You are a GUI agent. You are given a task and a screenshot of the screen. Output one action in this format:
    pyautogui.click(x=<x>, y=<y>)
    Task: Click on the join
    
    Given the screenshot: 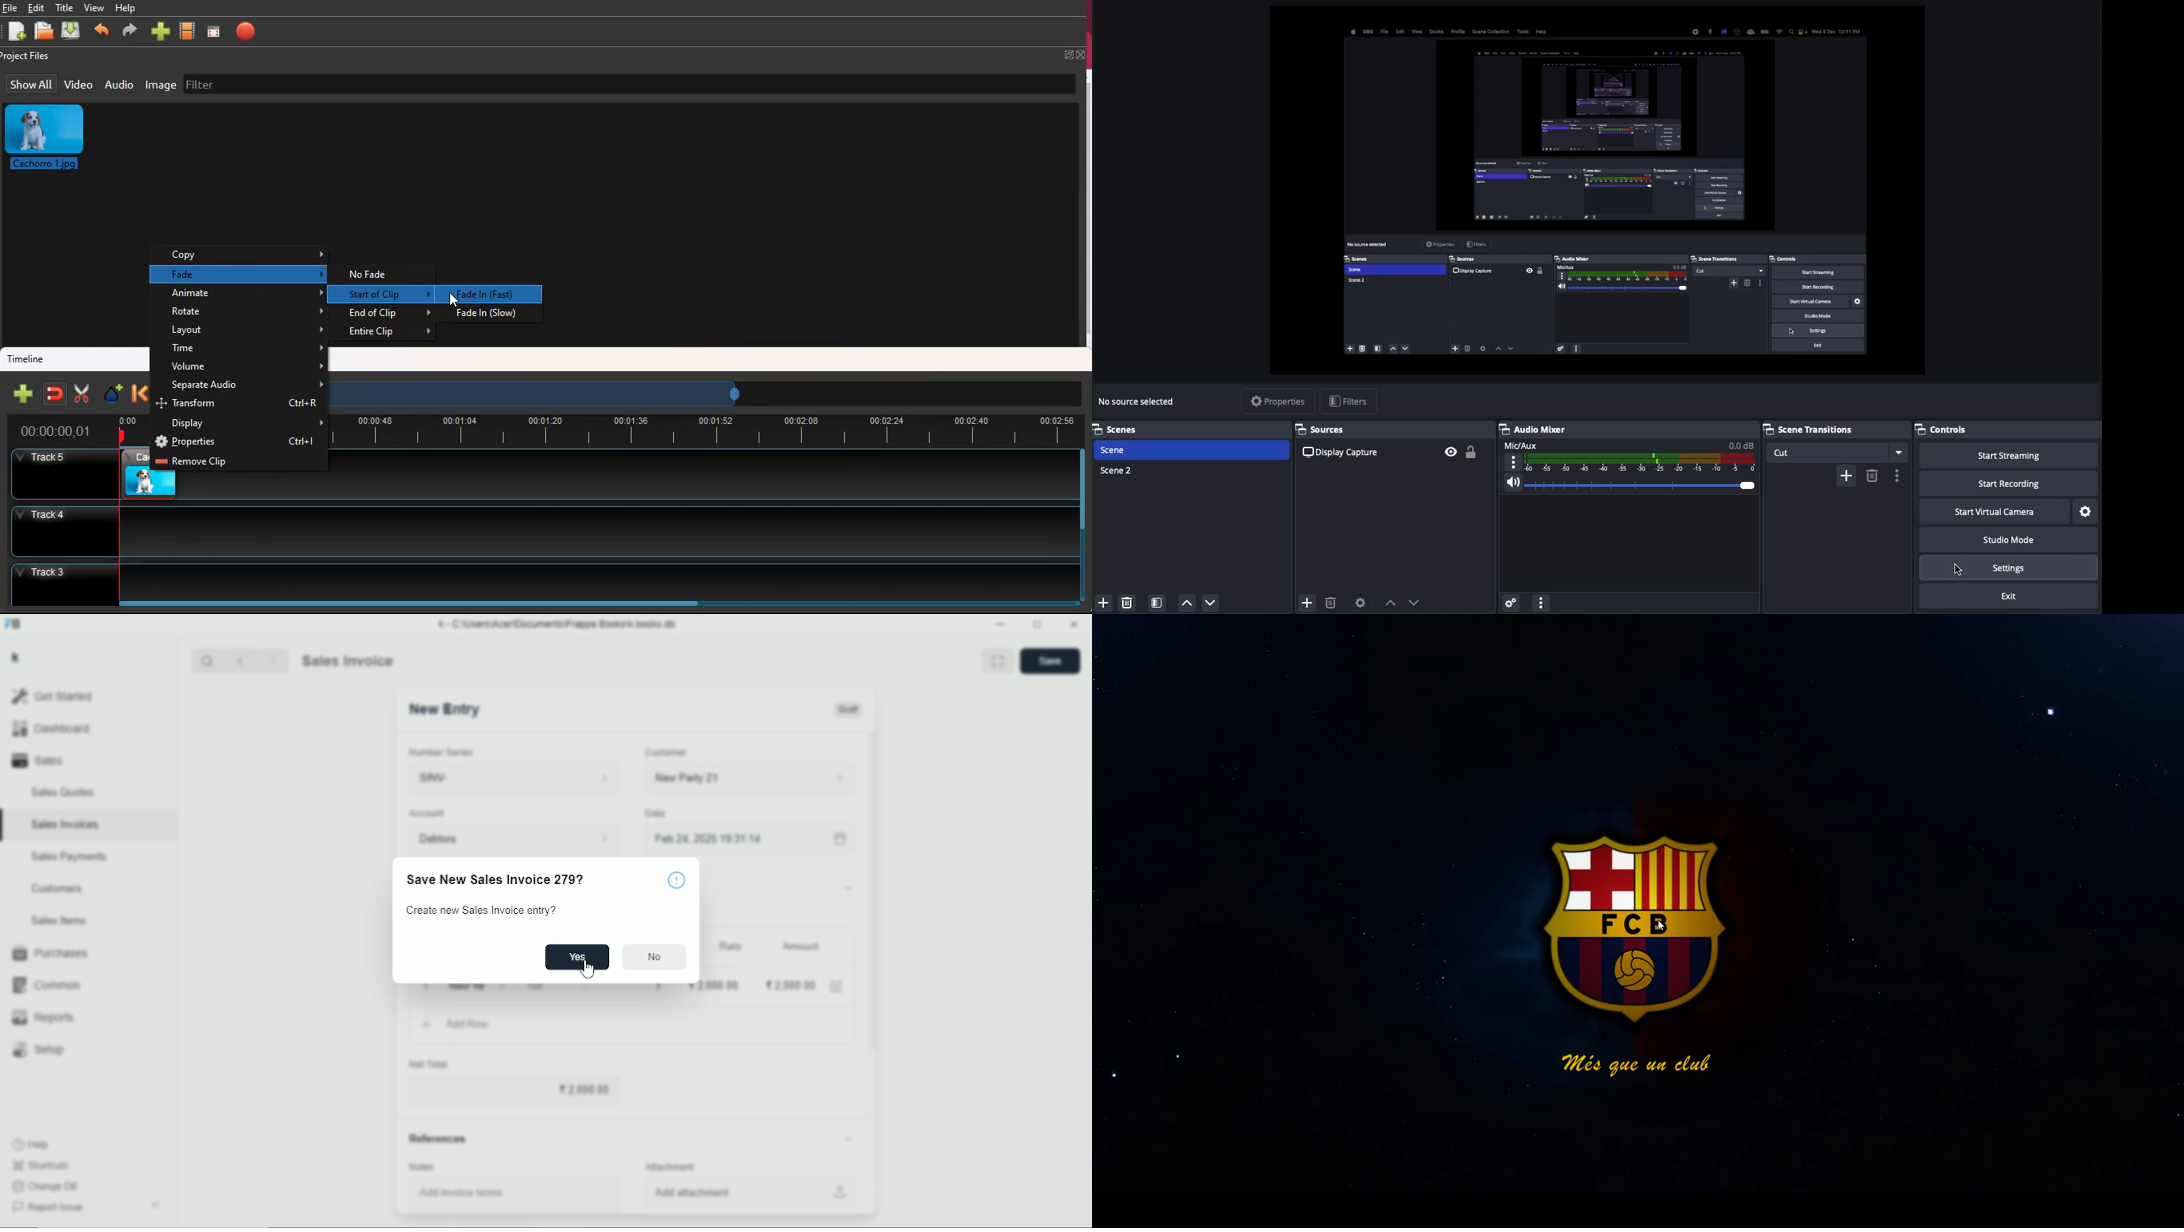 What is the action you would take?
    pyautogui.click(x=56, y=394)
    